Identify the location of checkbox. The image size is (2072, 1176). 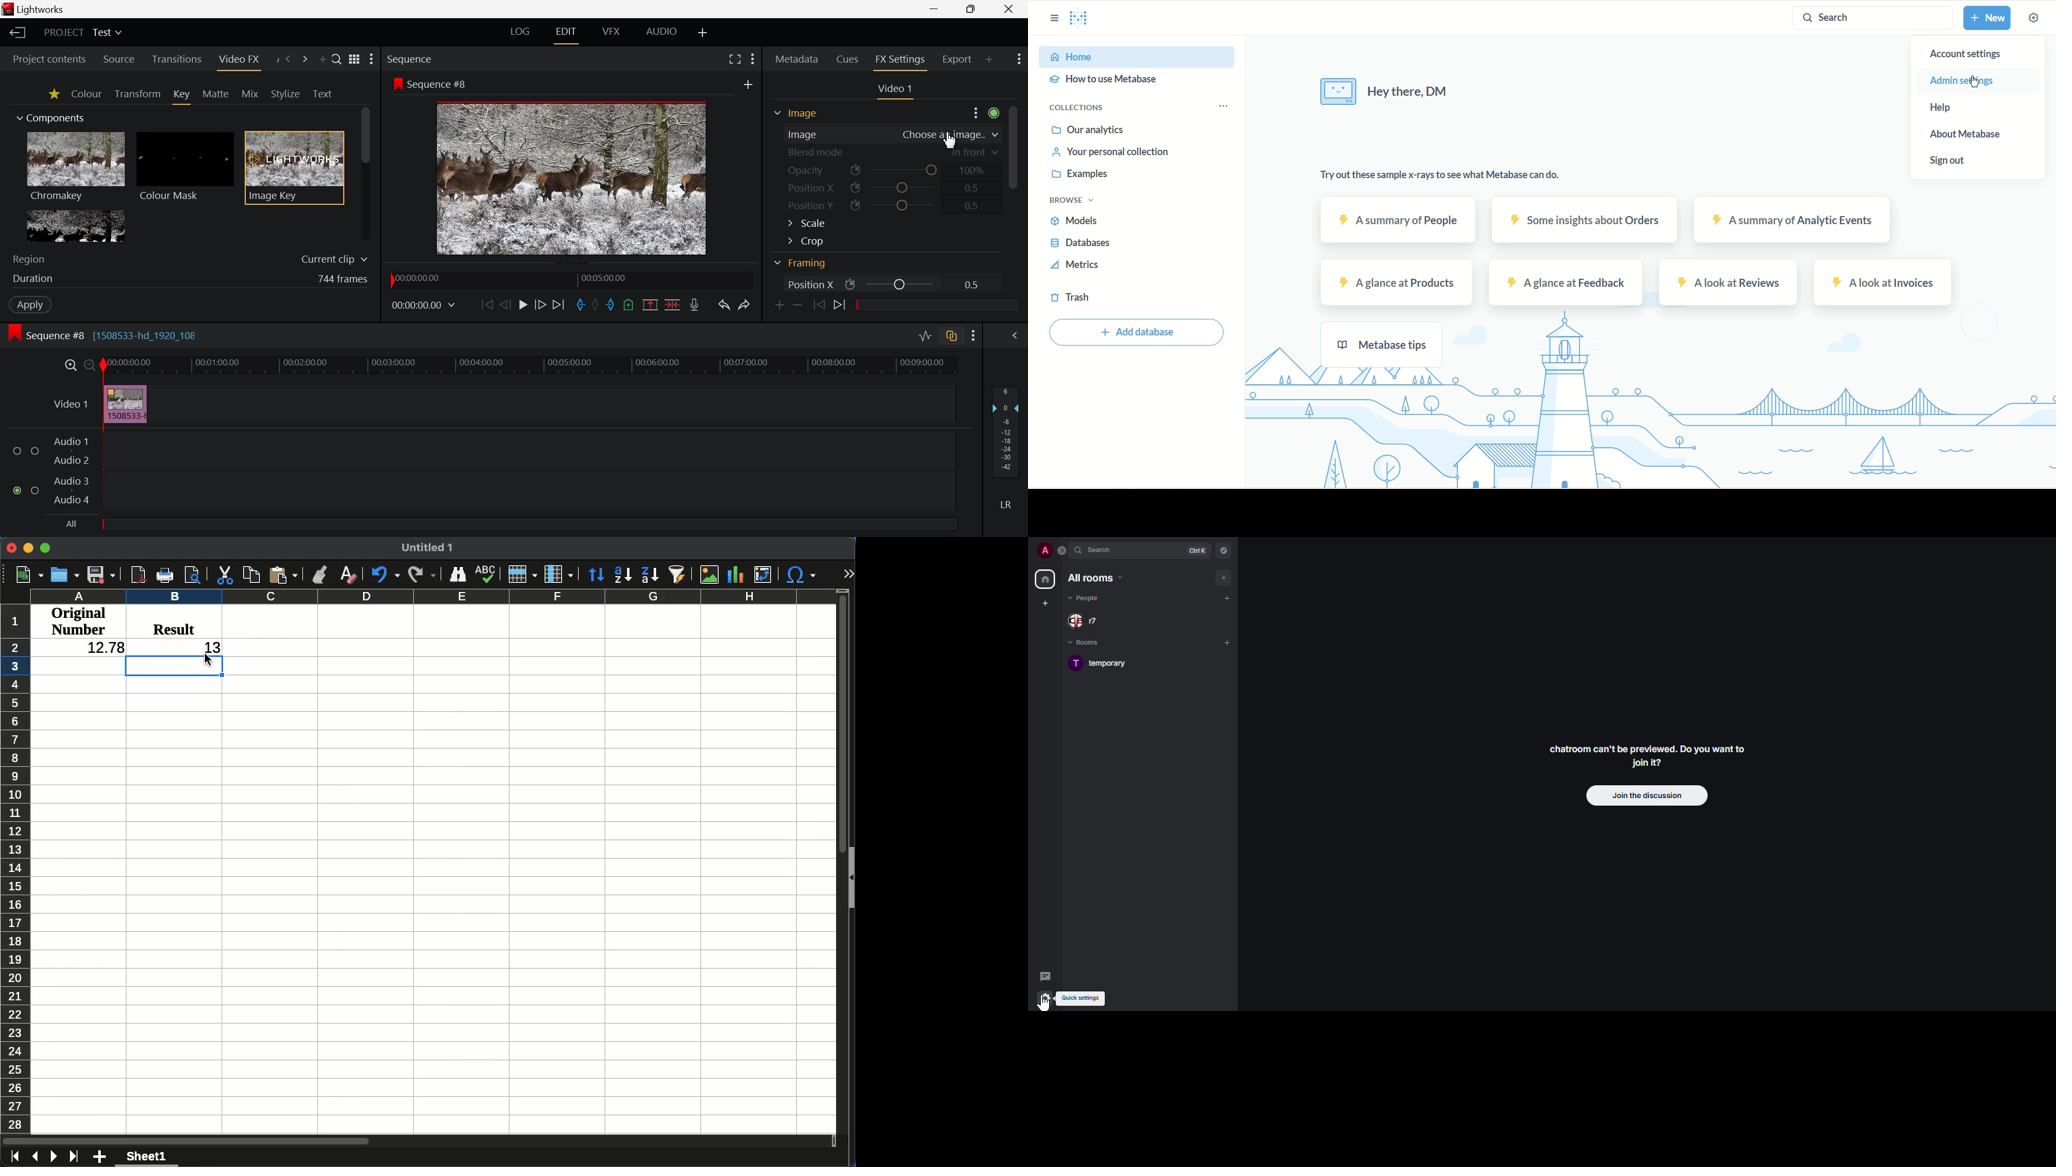
(35, 451).